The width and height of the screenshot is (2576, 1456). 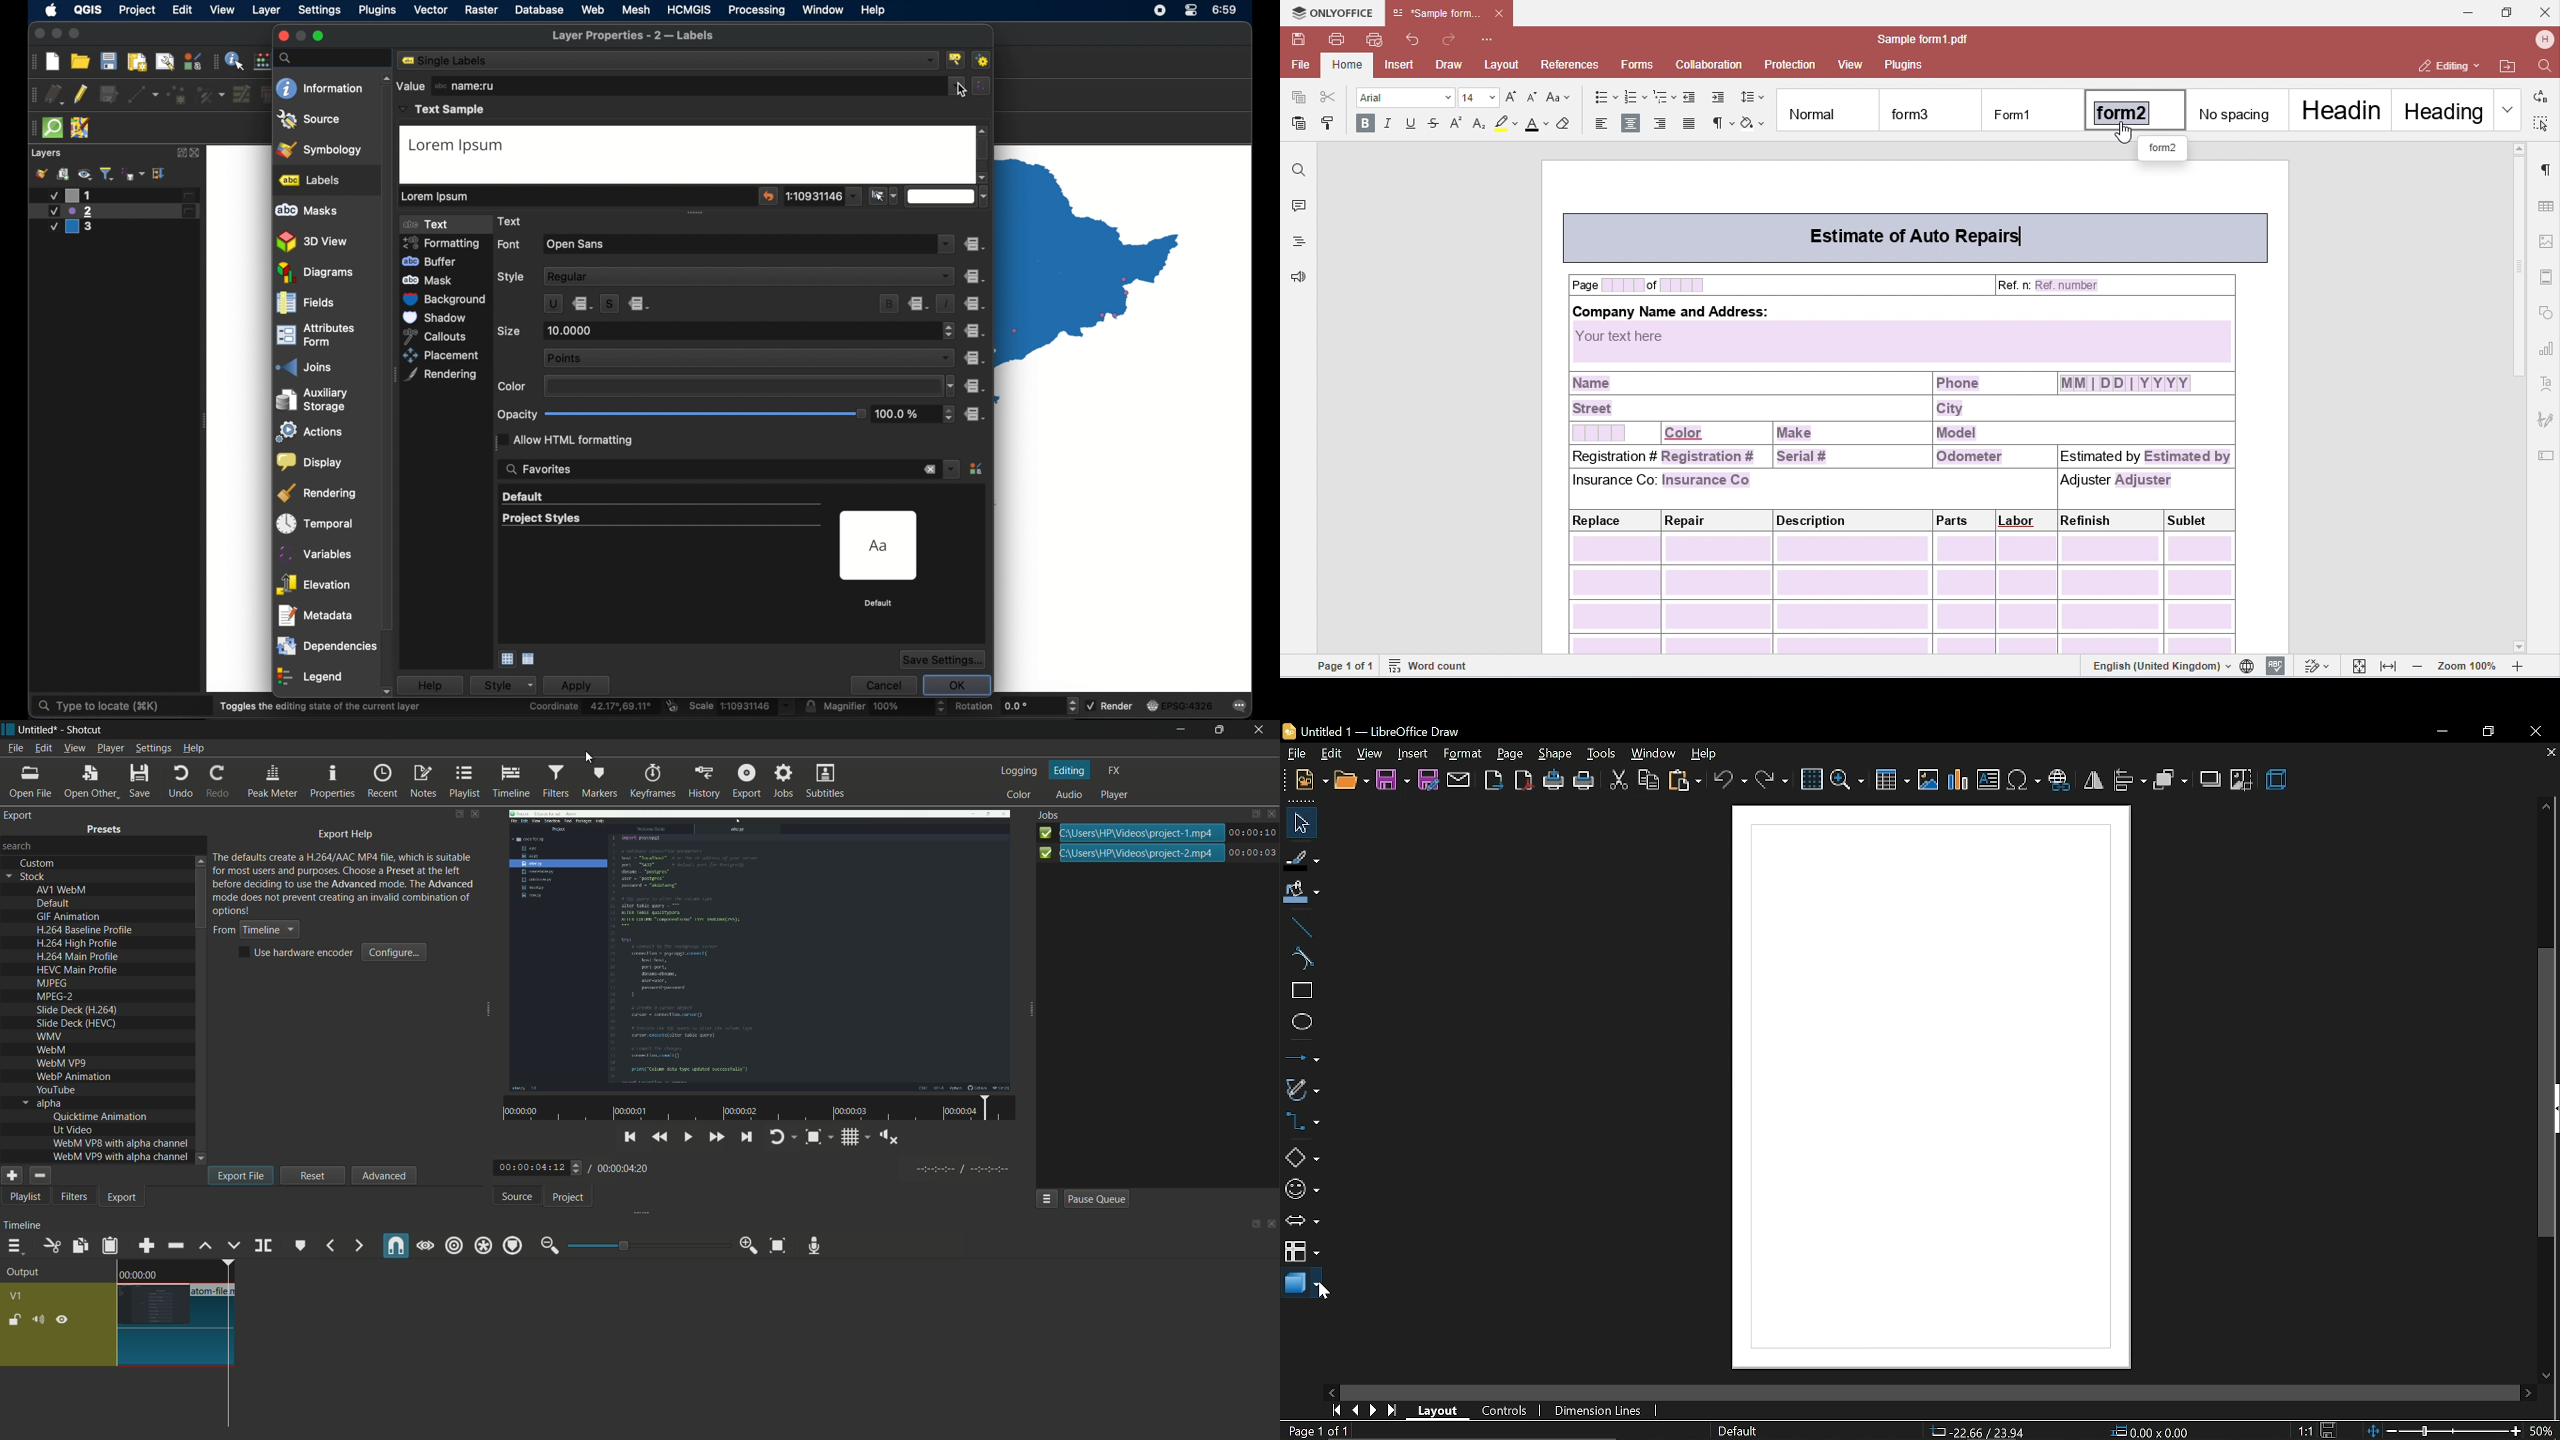 What do you see at coordinates (1303, 1222) in the screenshot?
I see `arrows` at bounding box center [1303, 1222].